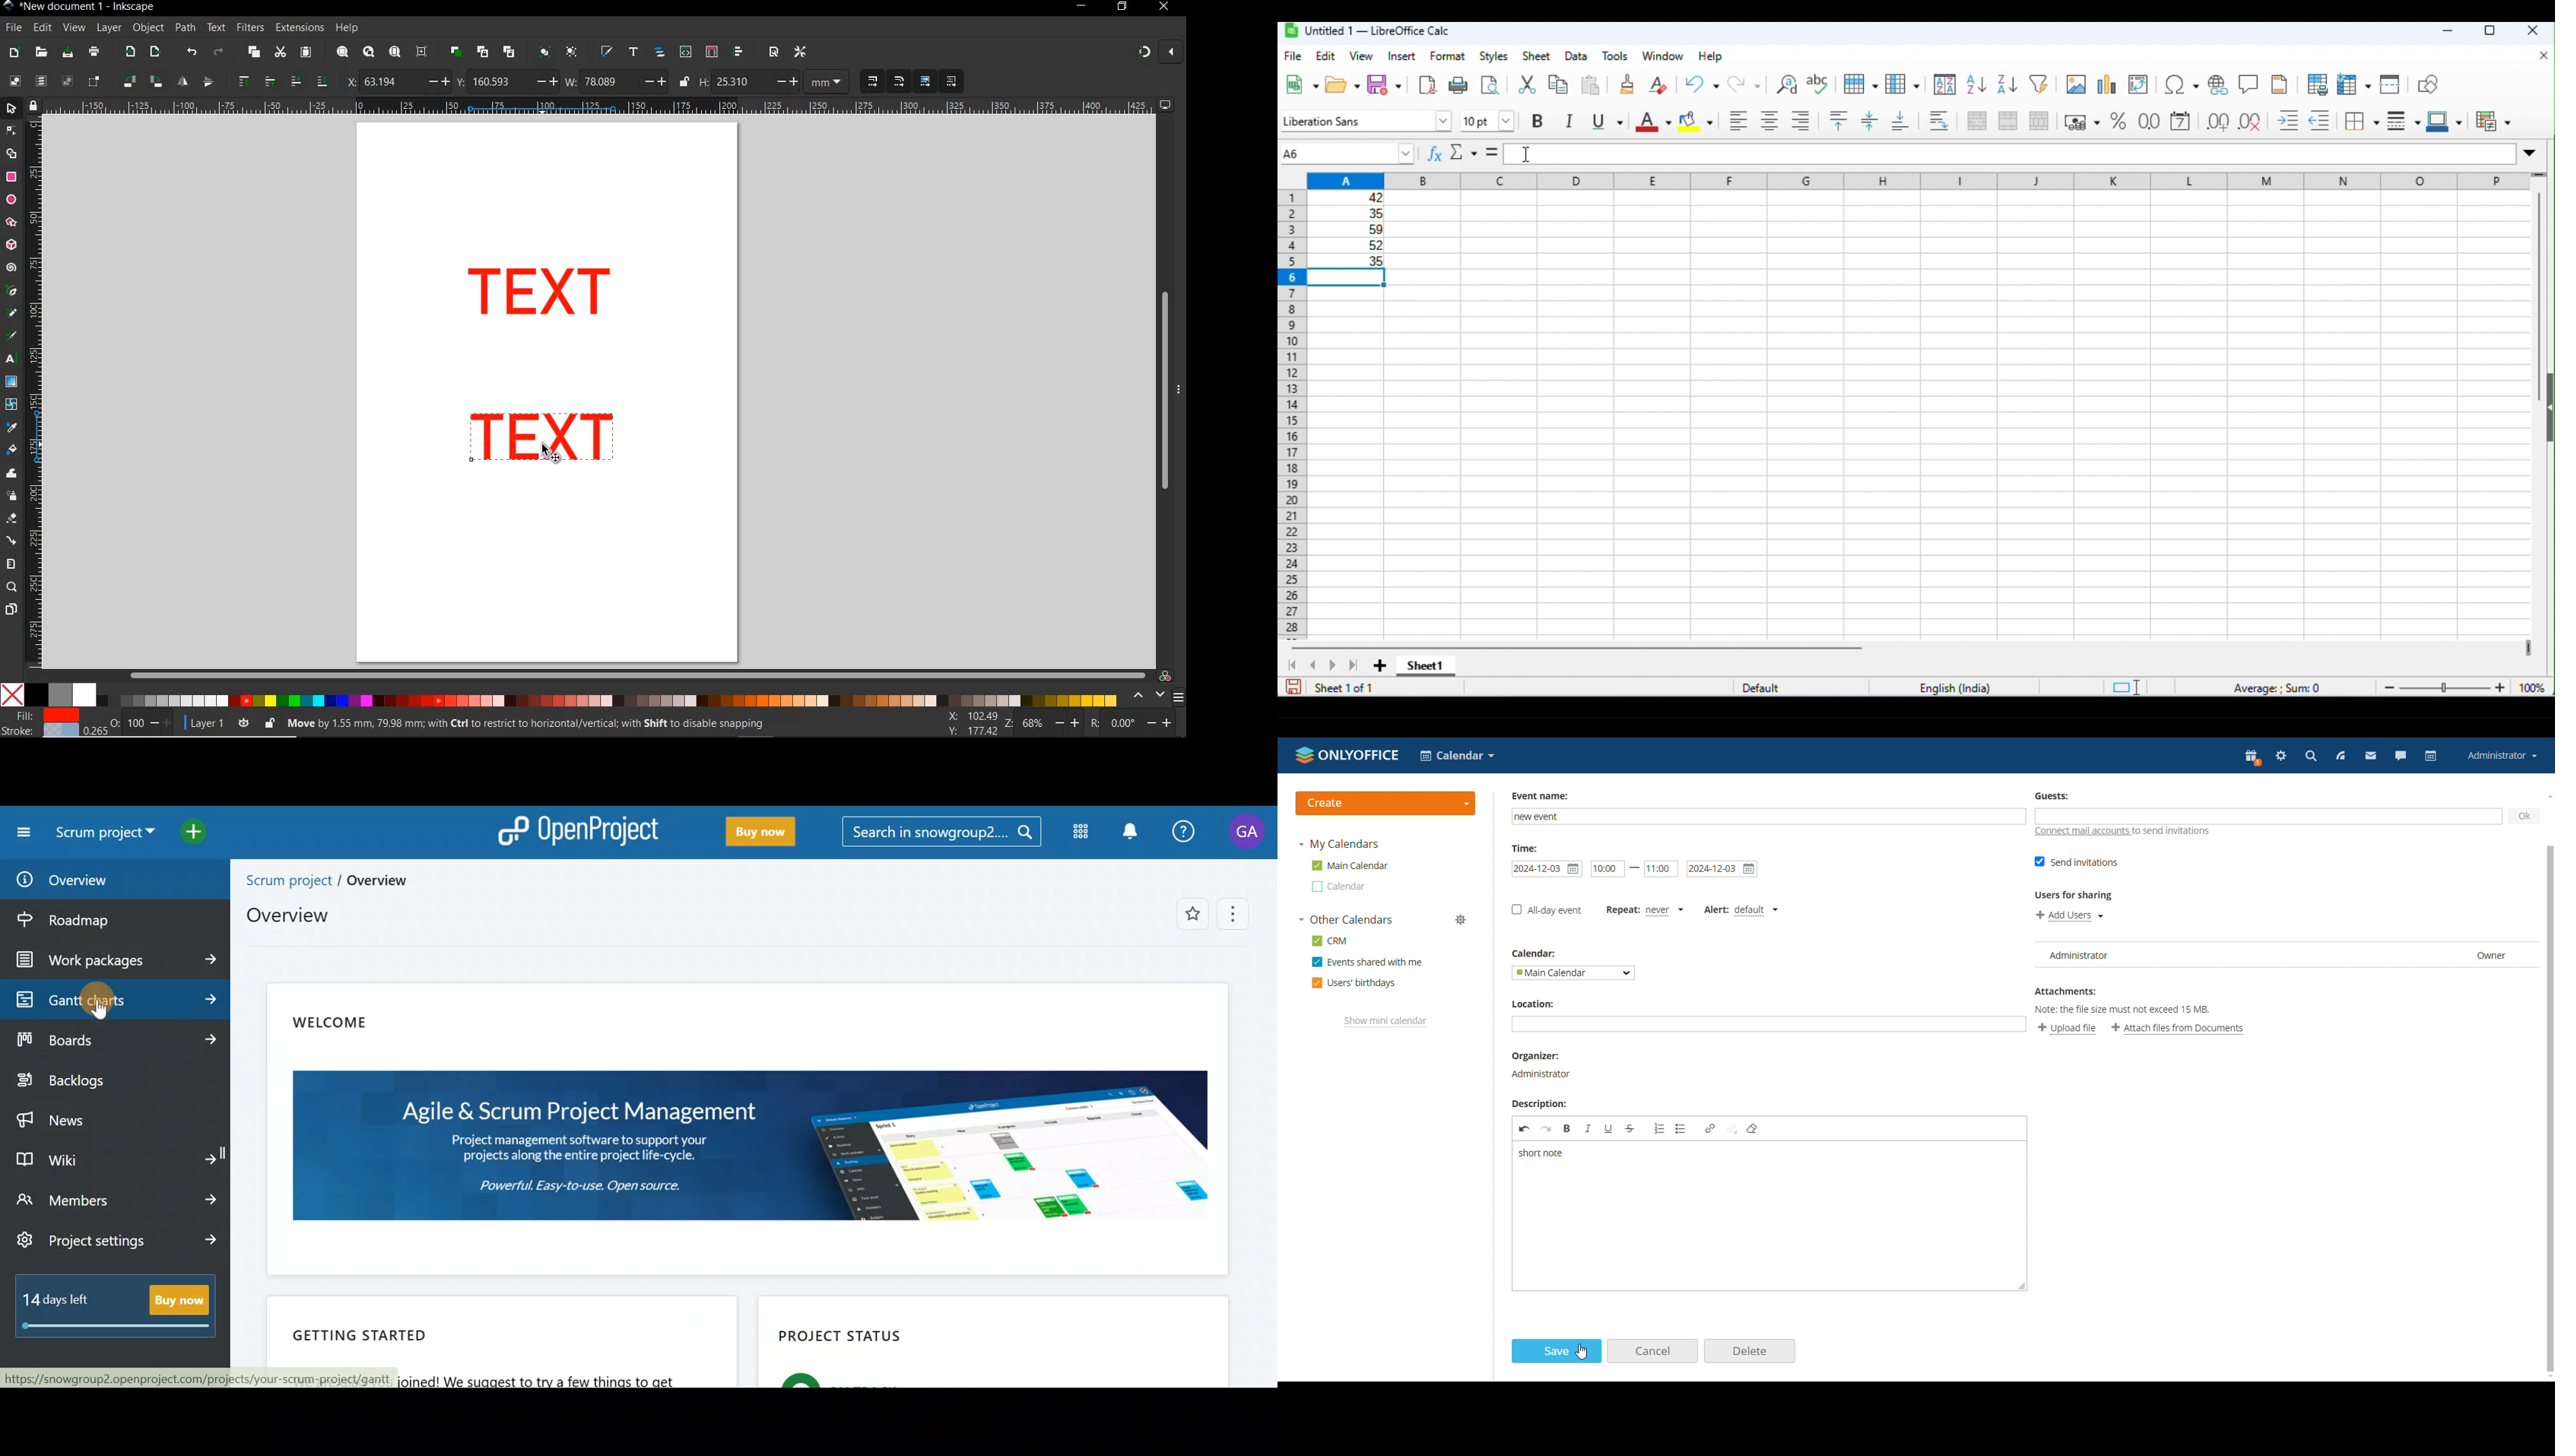 The width and height of the screenshot is (2576, 1456). Describe the element at coordinates (540, 296) in the screenshot. I see `duplicate created` at that location.